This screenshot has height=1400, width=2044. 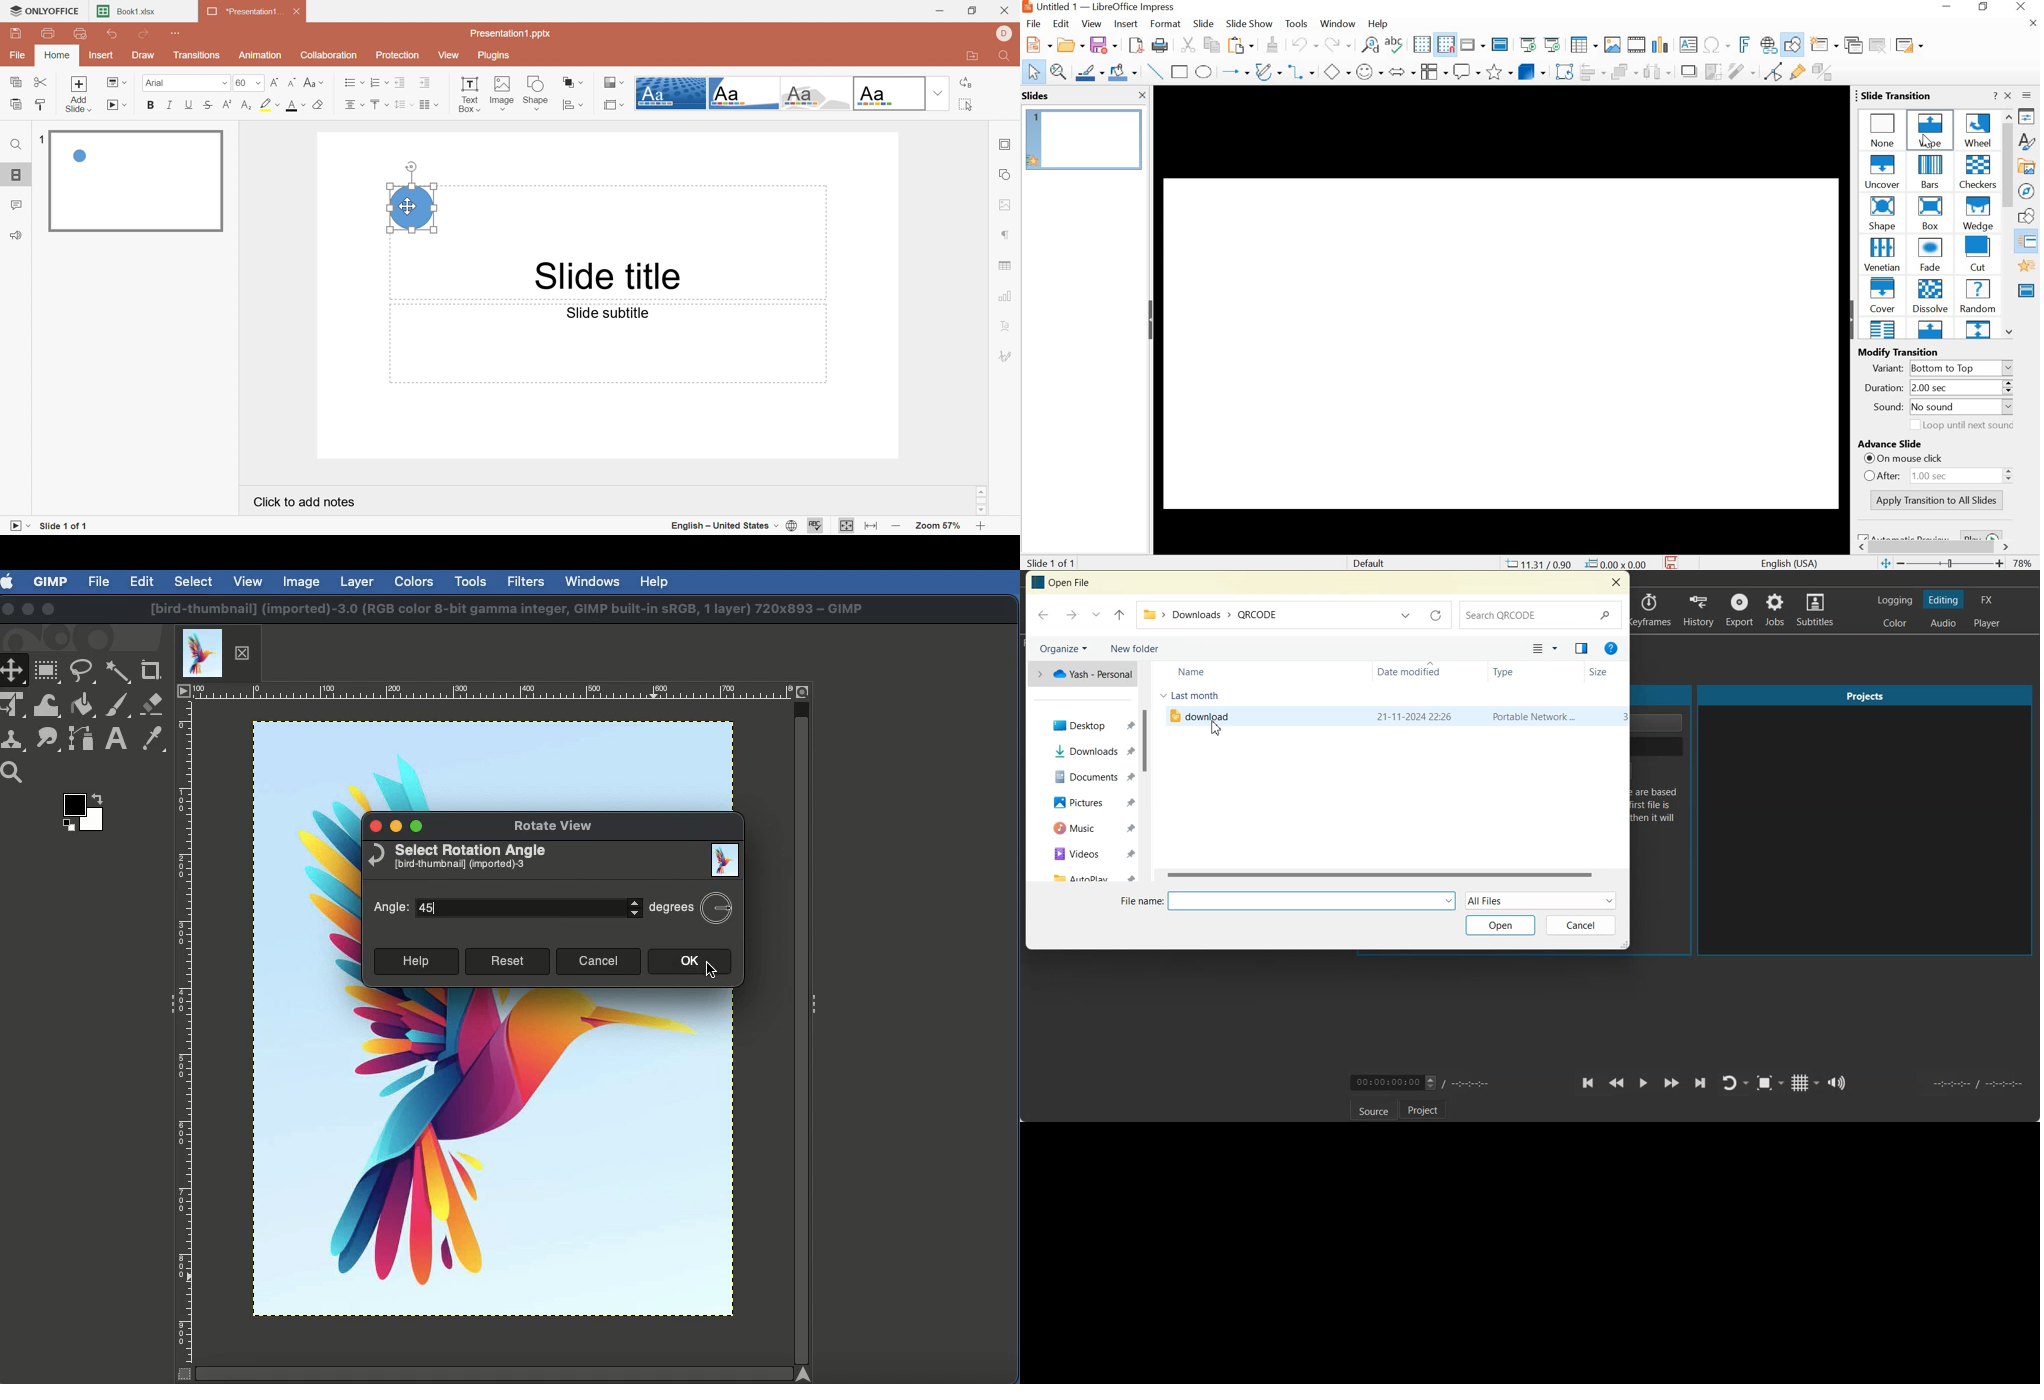 What do you see at coordinates (403, 105) in the screenshot?
I see `Line spacing` at bounding box center [403, 105].